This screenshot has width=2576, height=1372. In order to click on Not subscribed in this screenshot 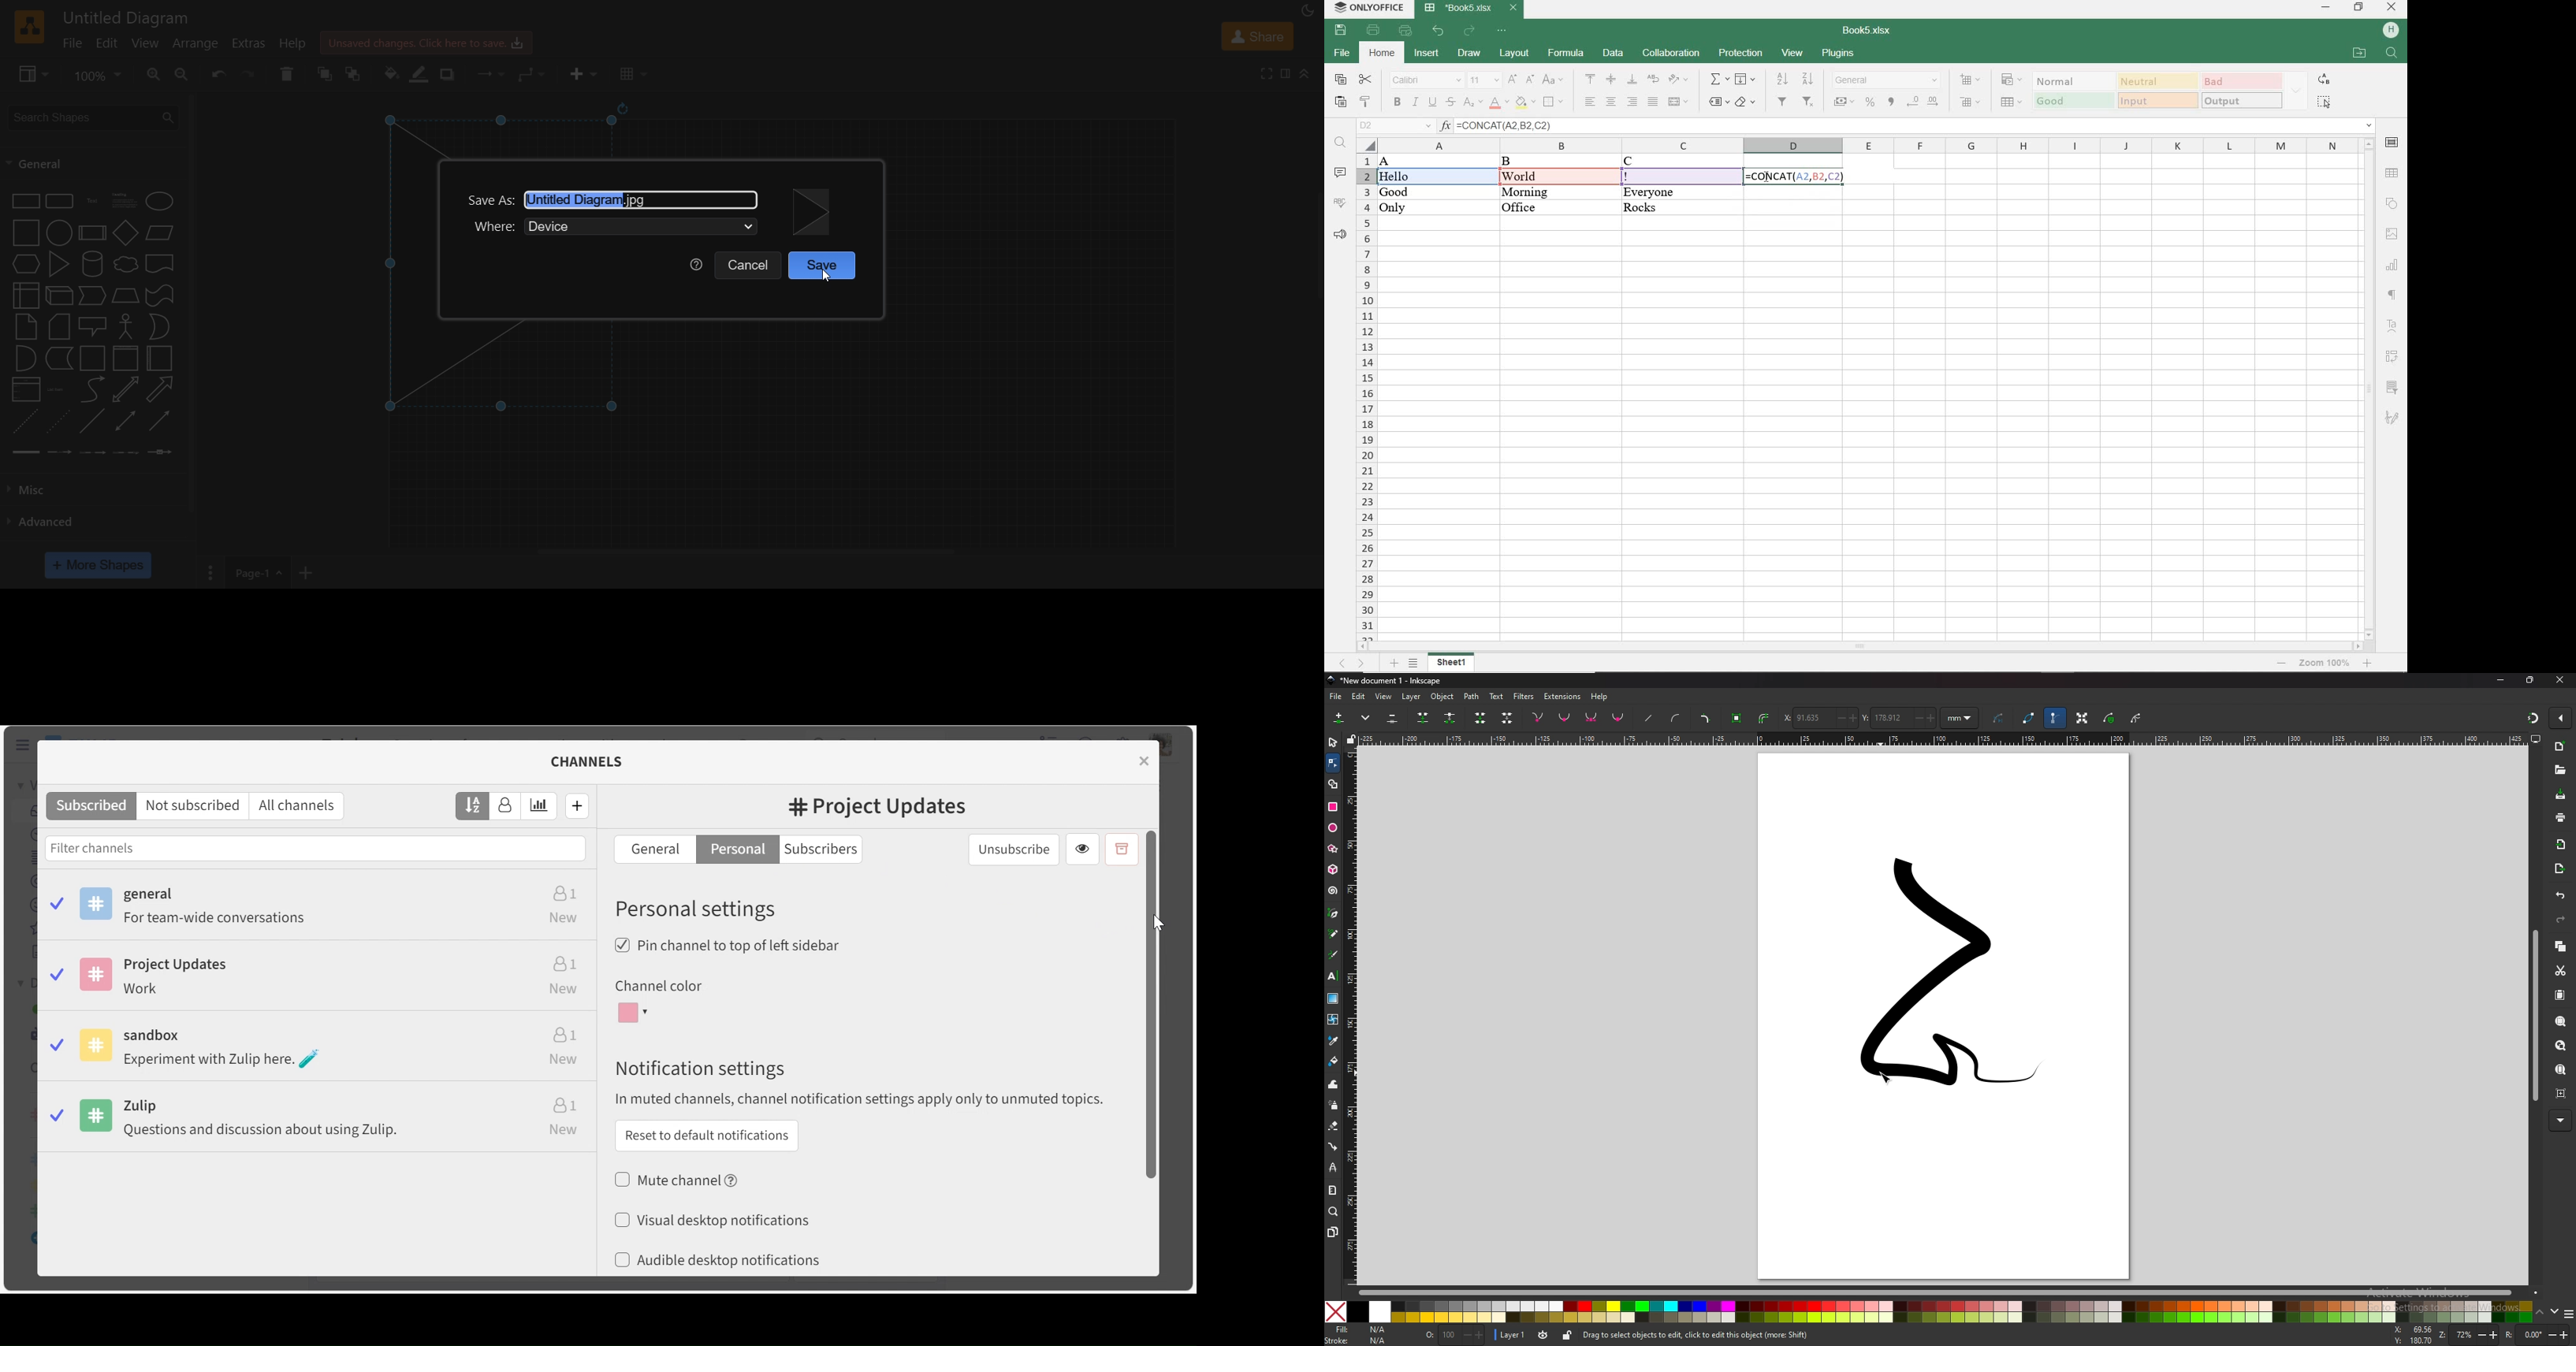, I will do `click(195, 806)`.